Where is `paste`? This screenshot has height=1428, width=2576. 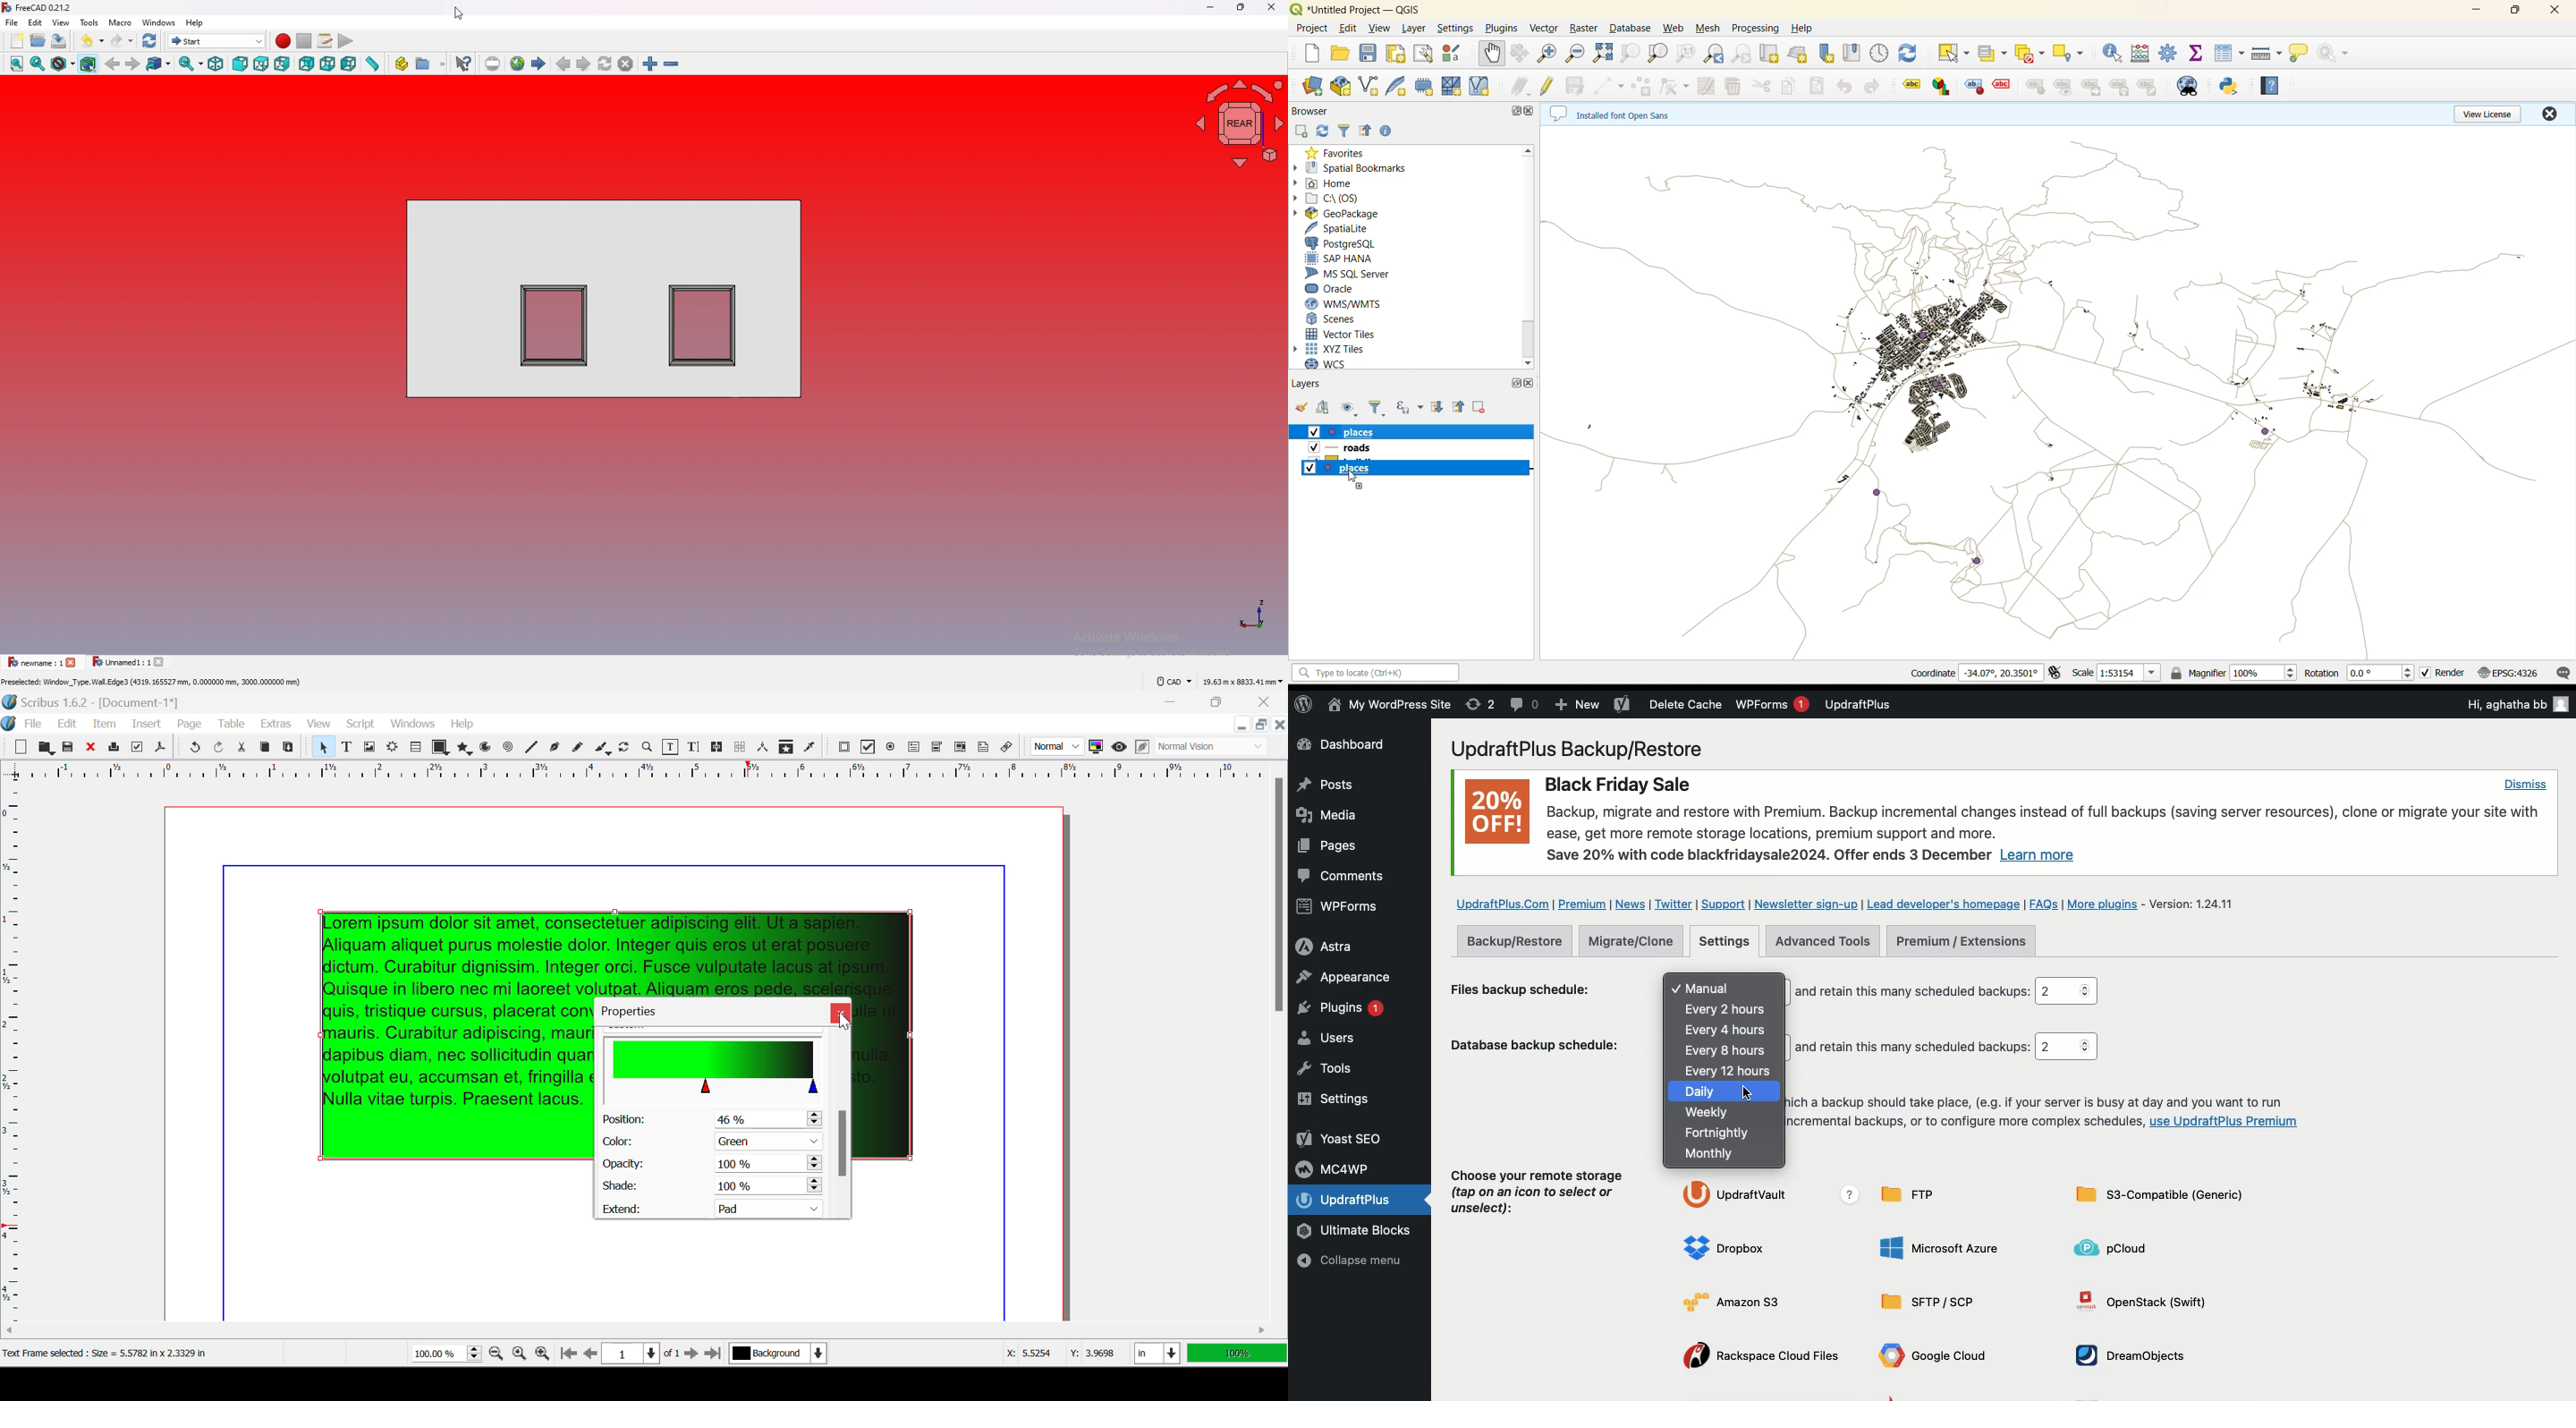
paste is located at coordinates (1819, 87).